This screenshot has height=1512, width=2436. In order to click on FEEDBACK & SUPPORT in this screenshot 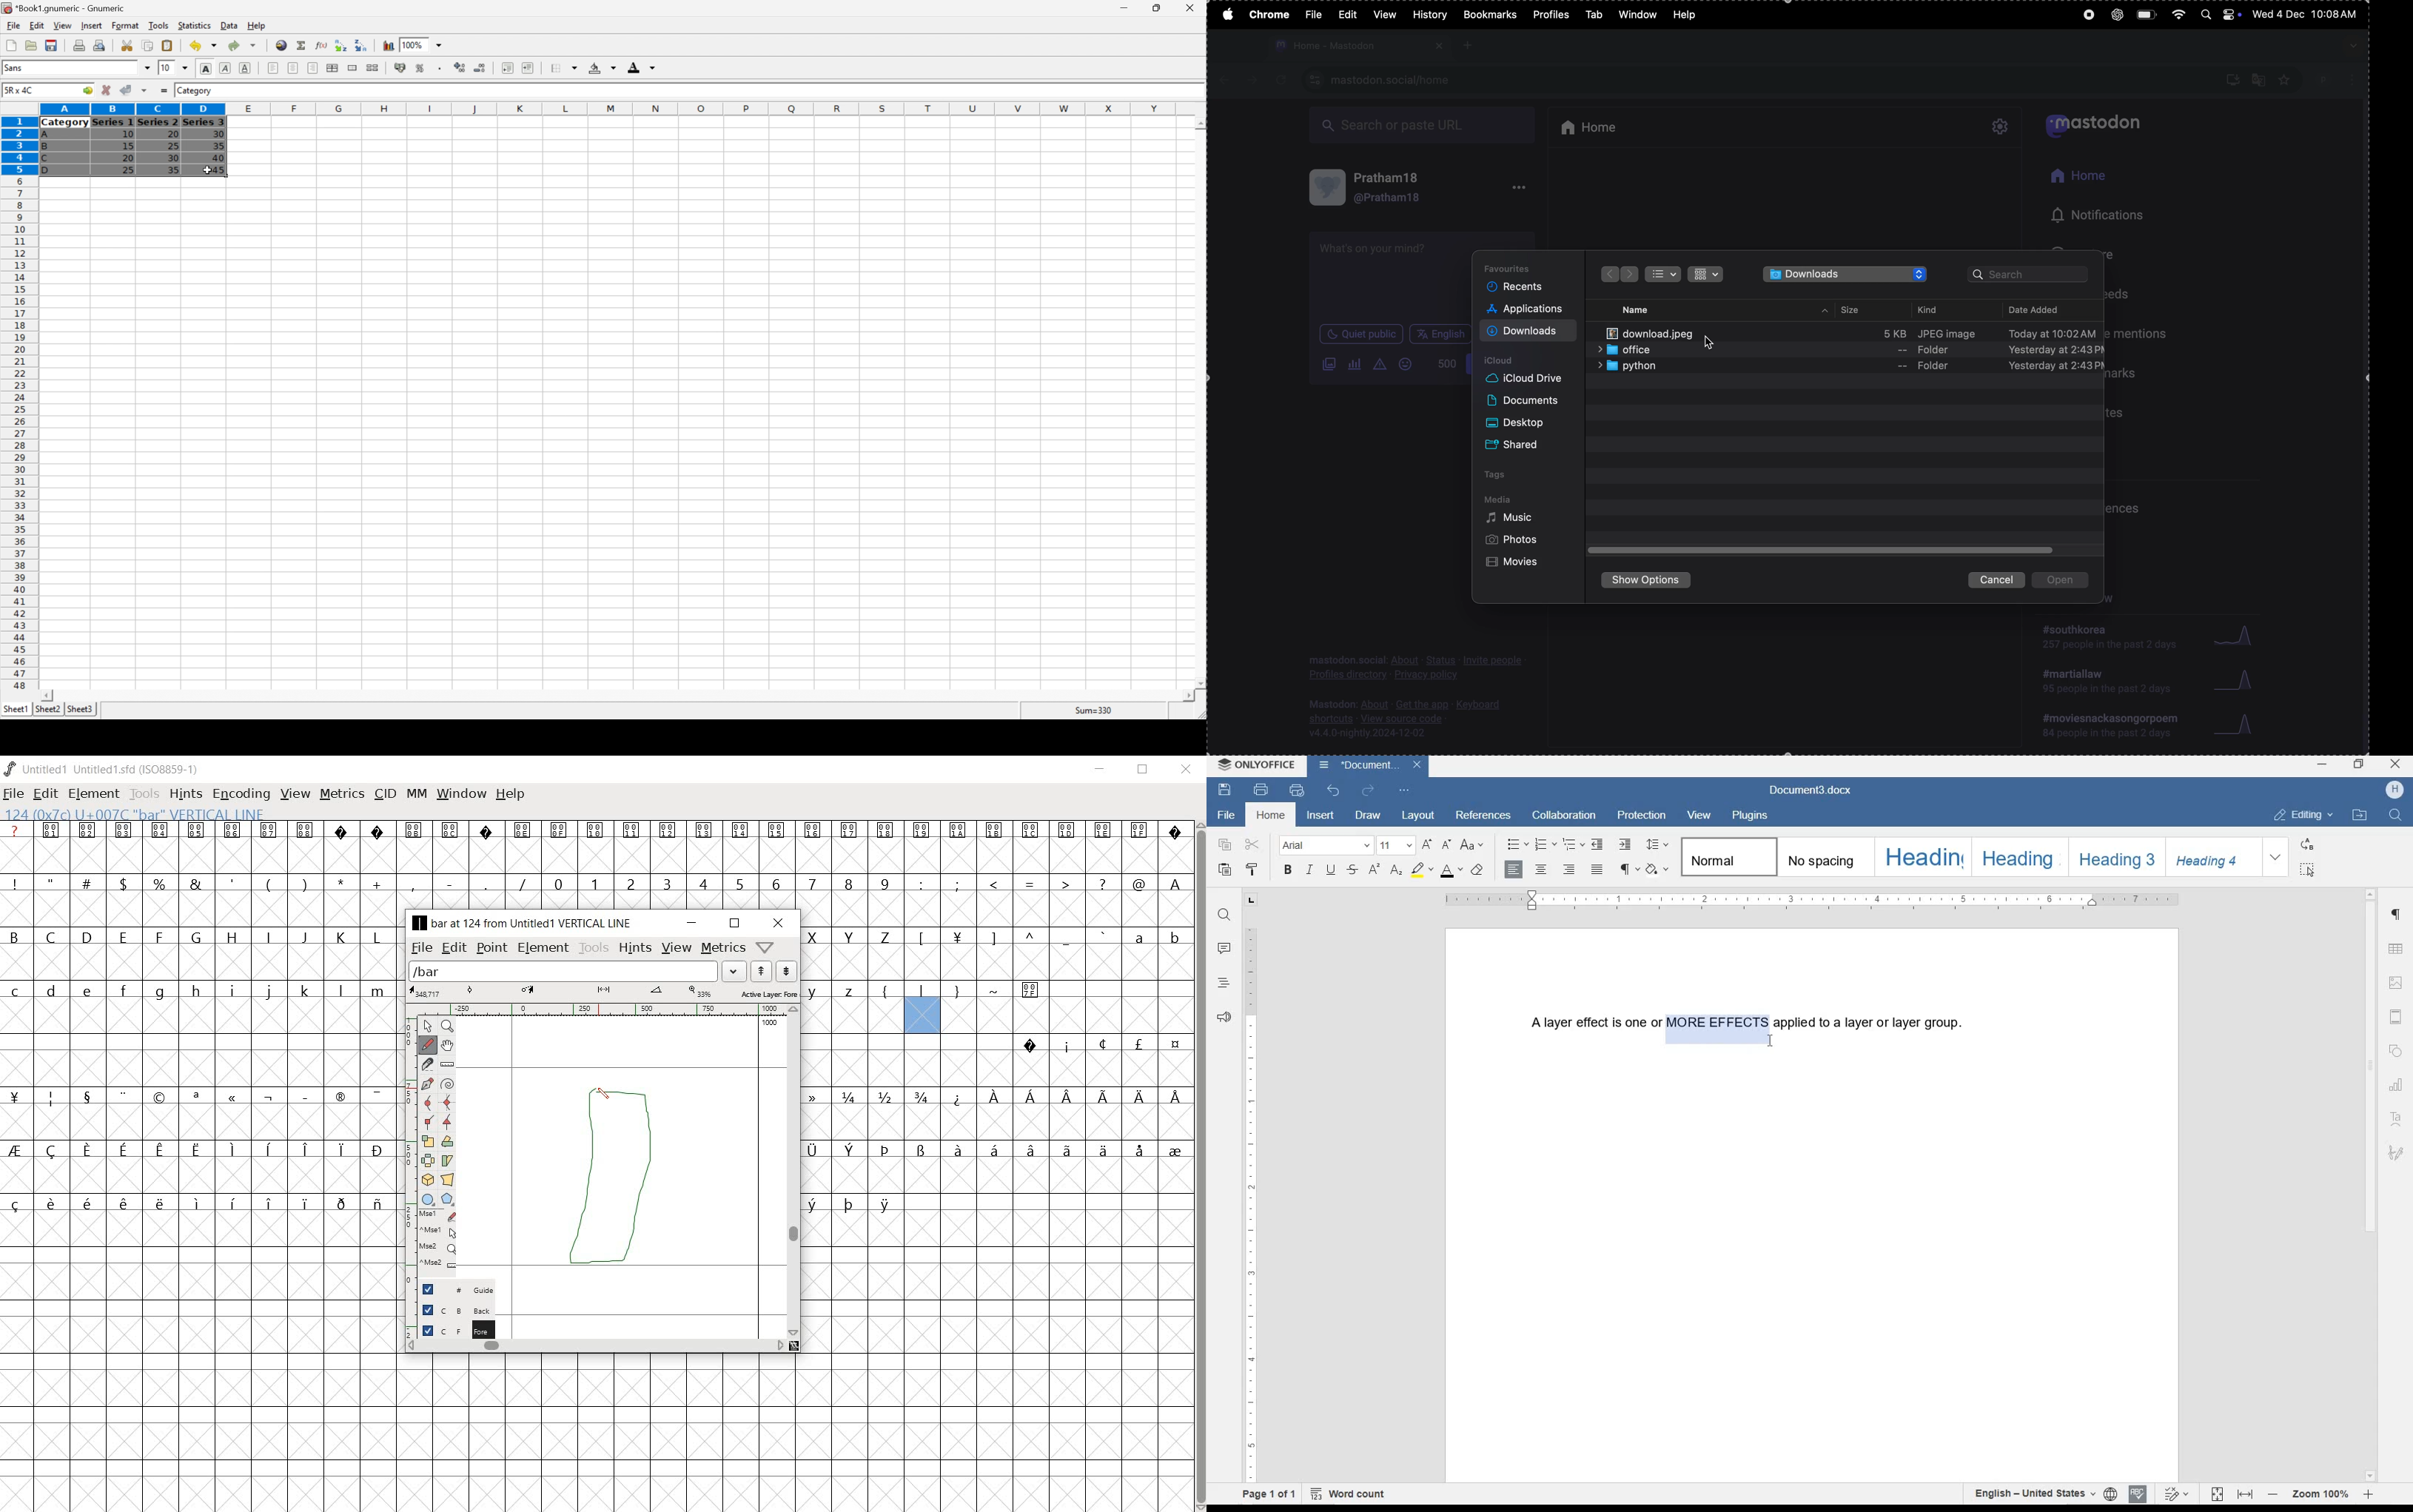, I will do `click(1223, 1018)`.